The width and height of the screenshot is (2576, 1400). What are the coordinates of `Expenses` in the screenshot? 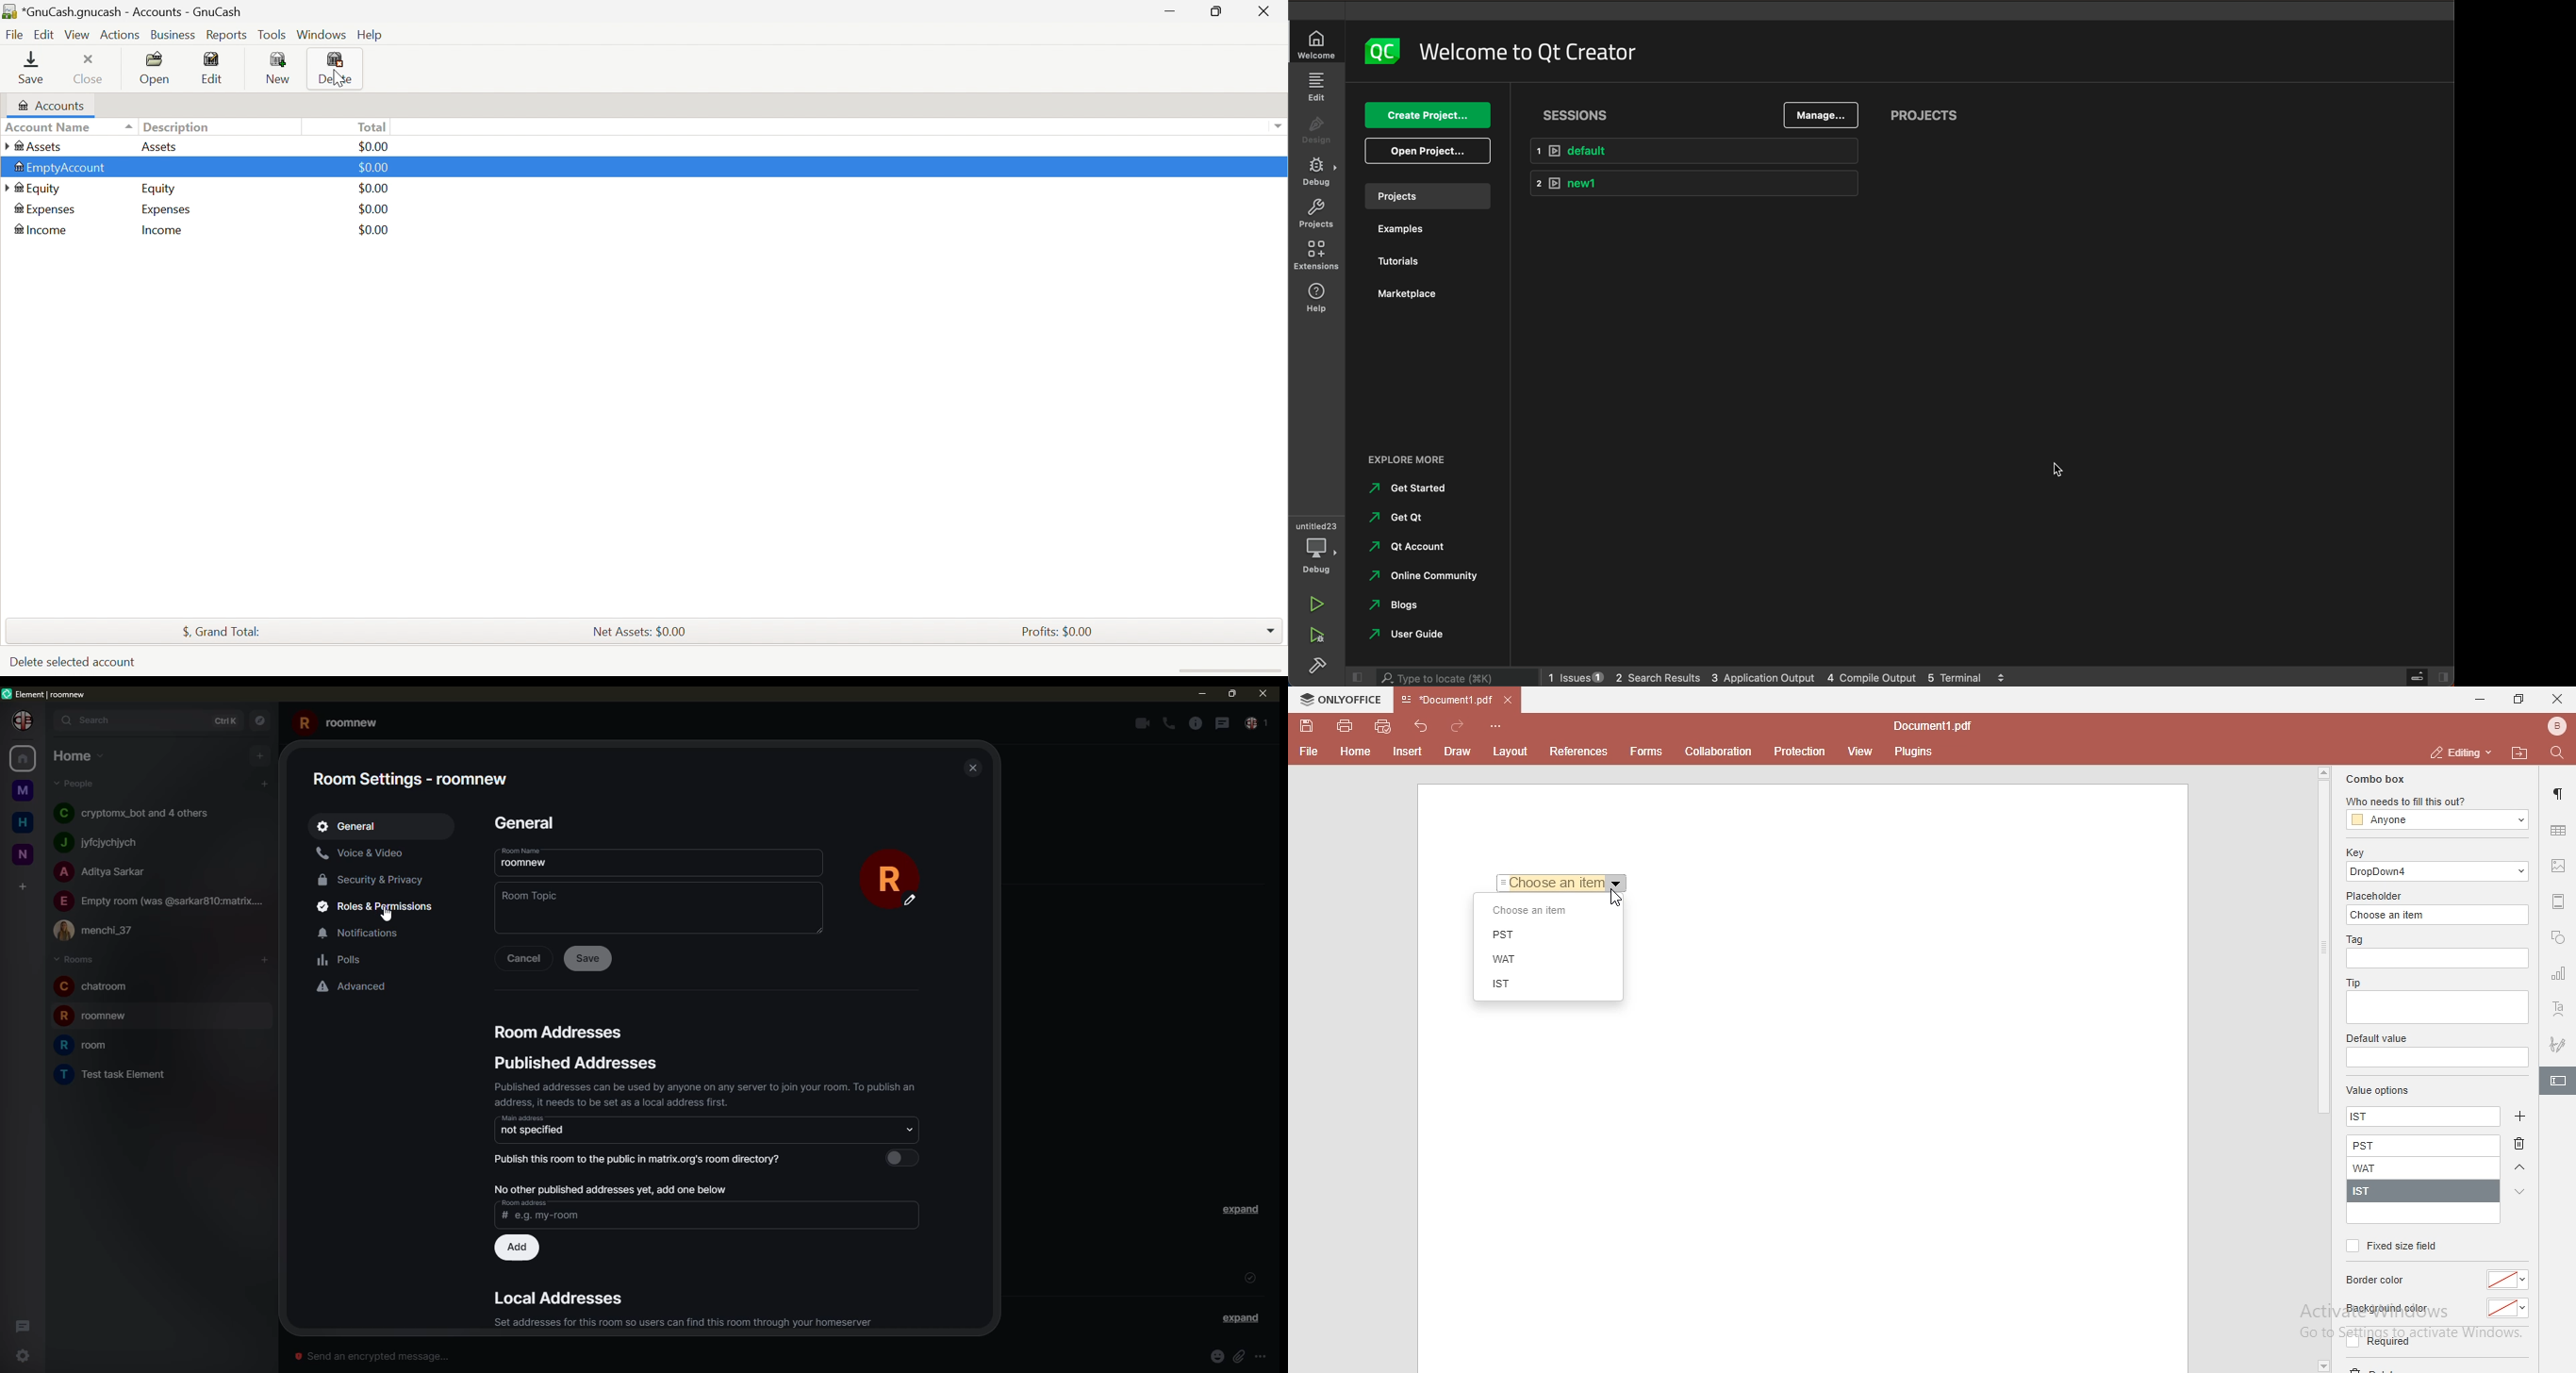 It's located at (164, 210).